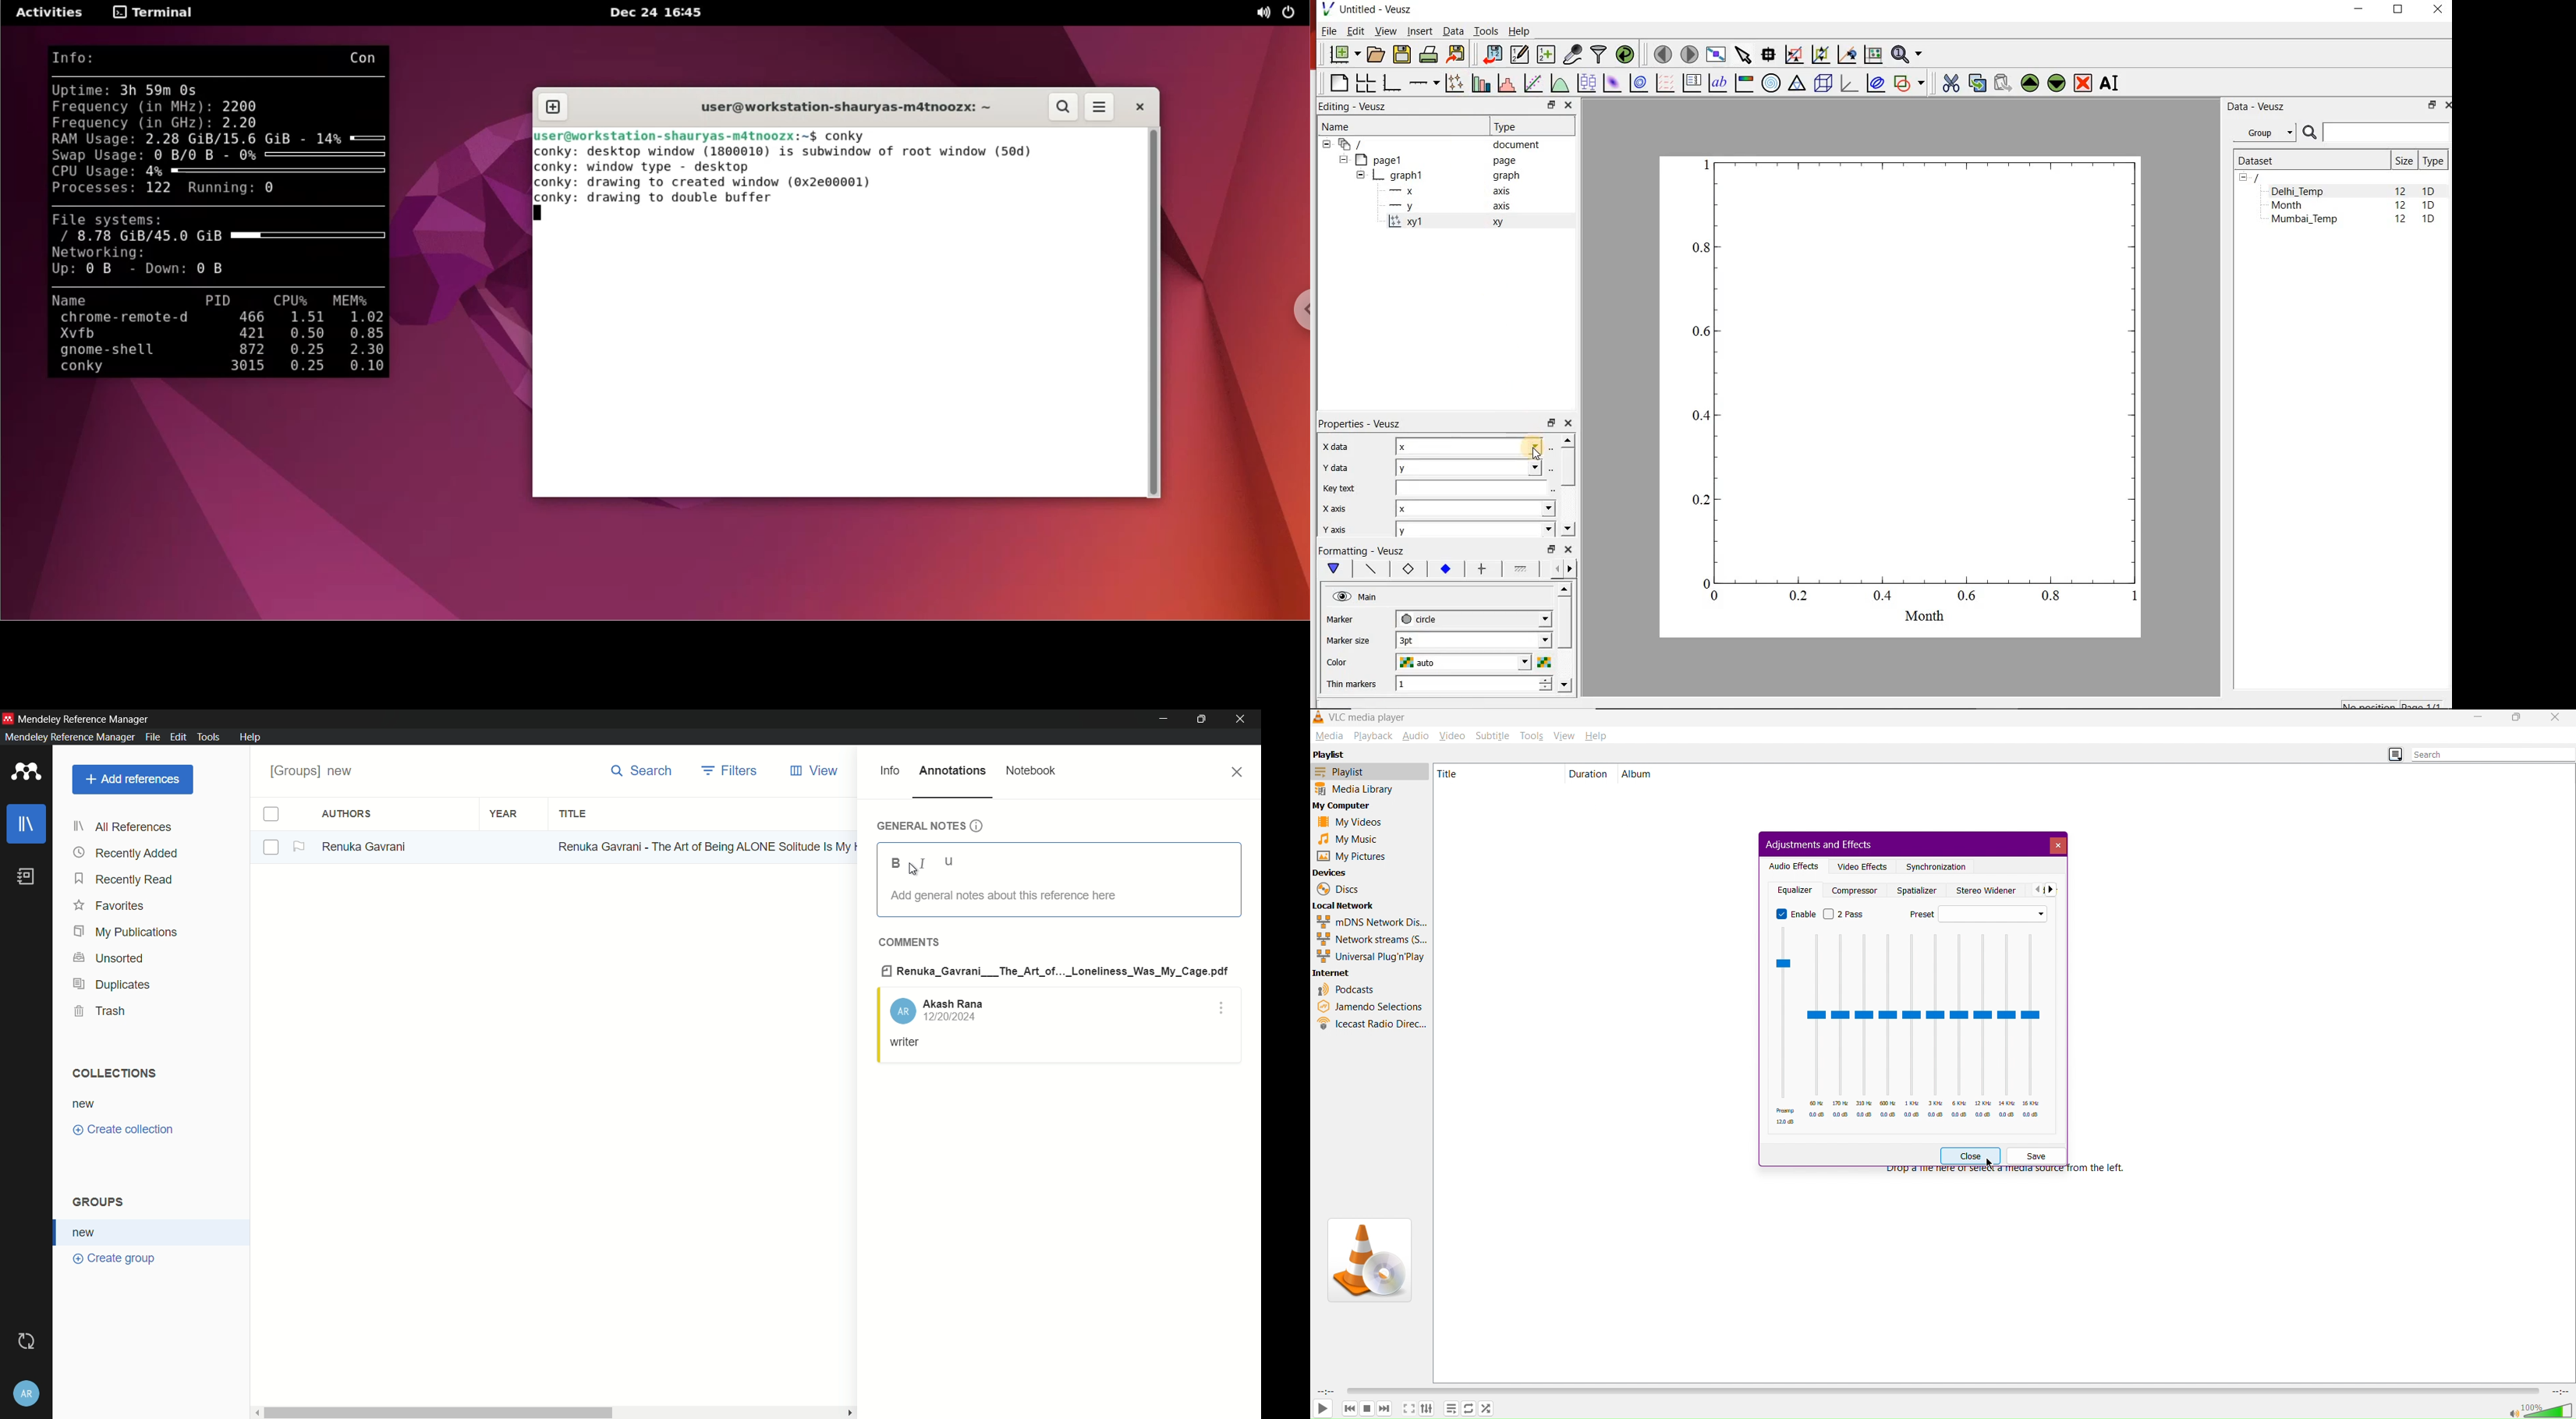  Describe the element at coordinates (1328, 31) in the screenshot. I see `File` at that location.